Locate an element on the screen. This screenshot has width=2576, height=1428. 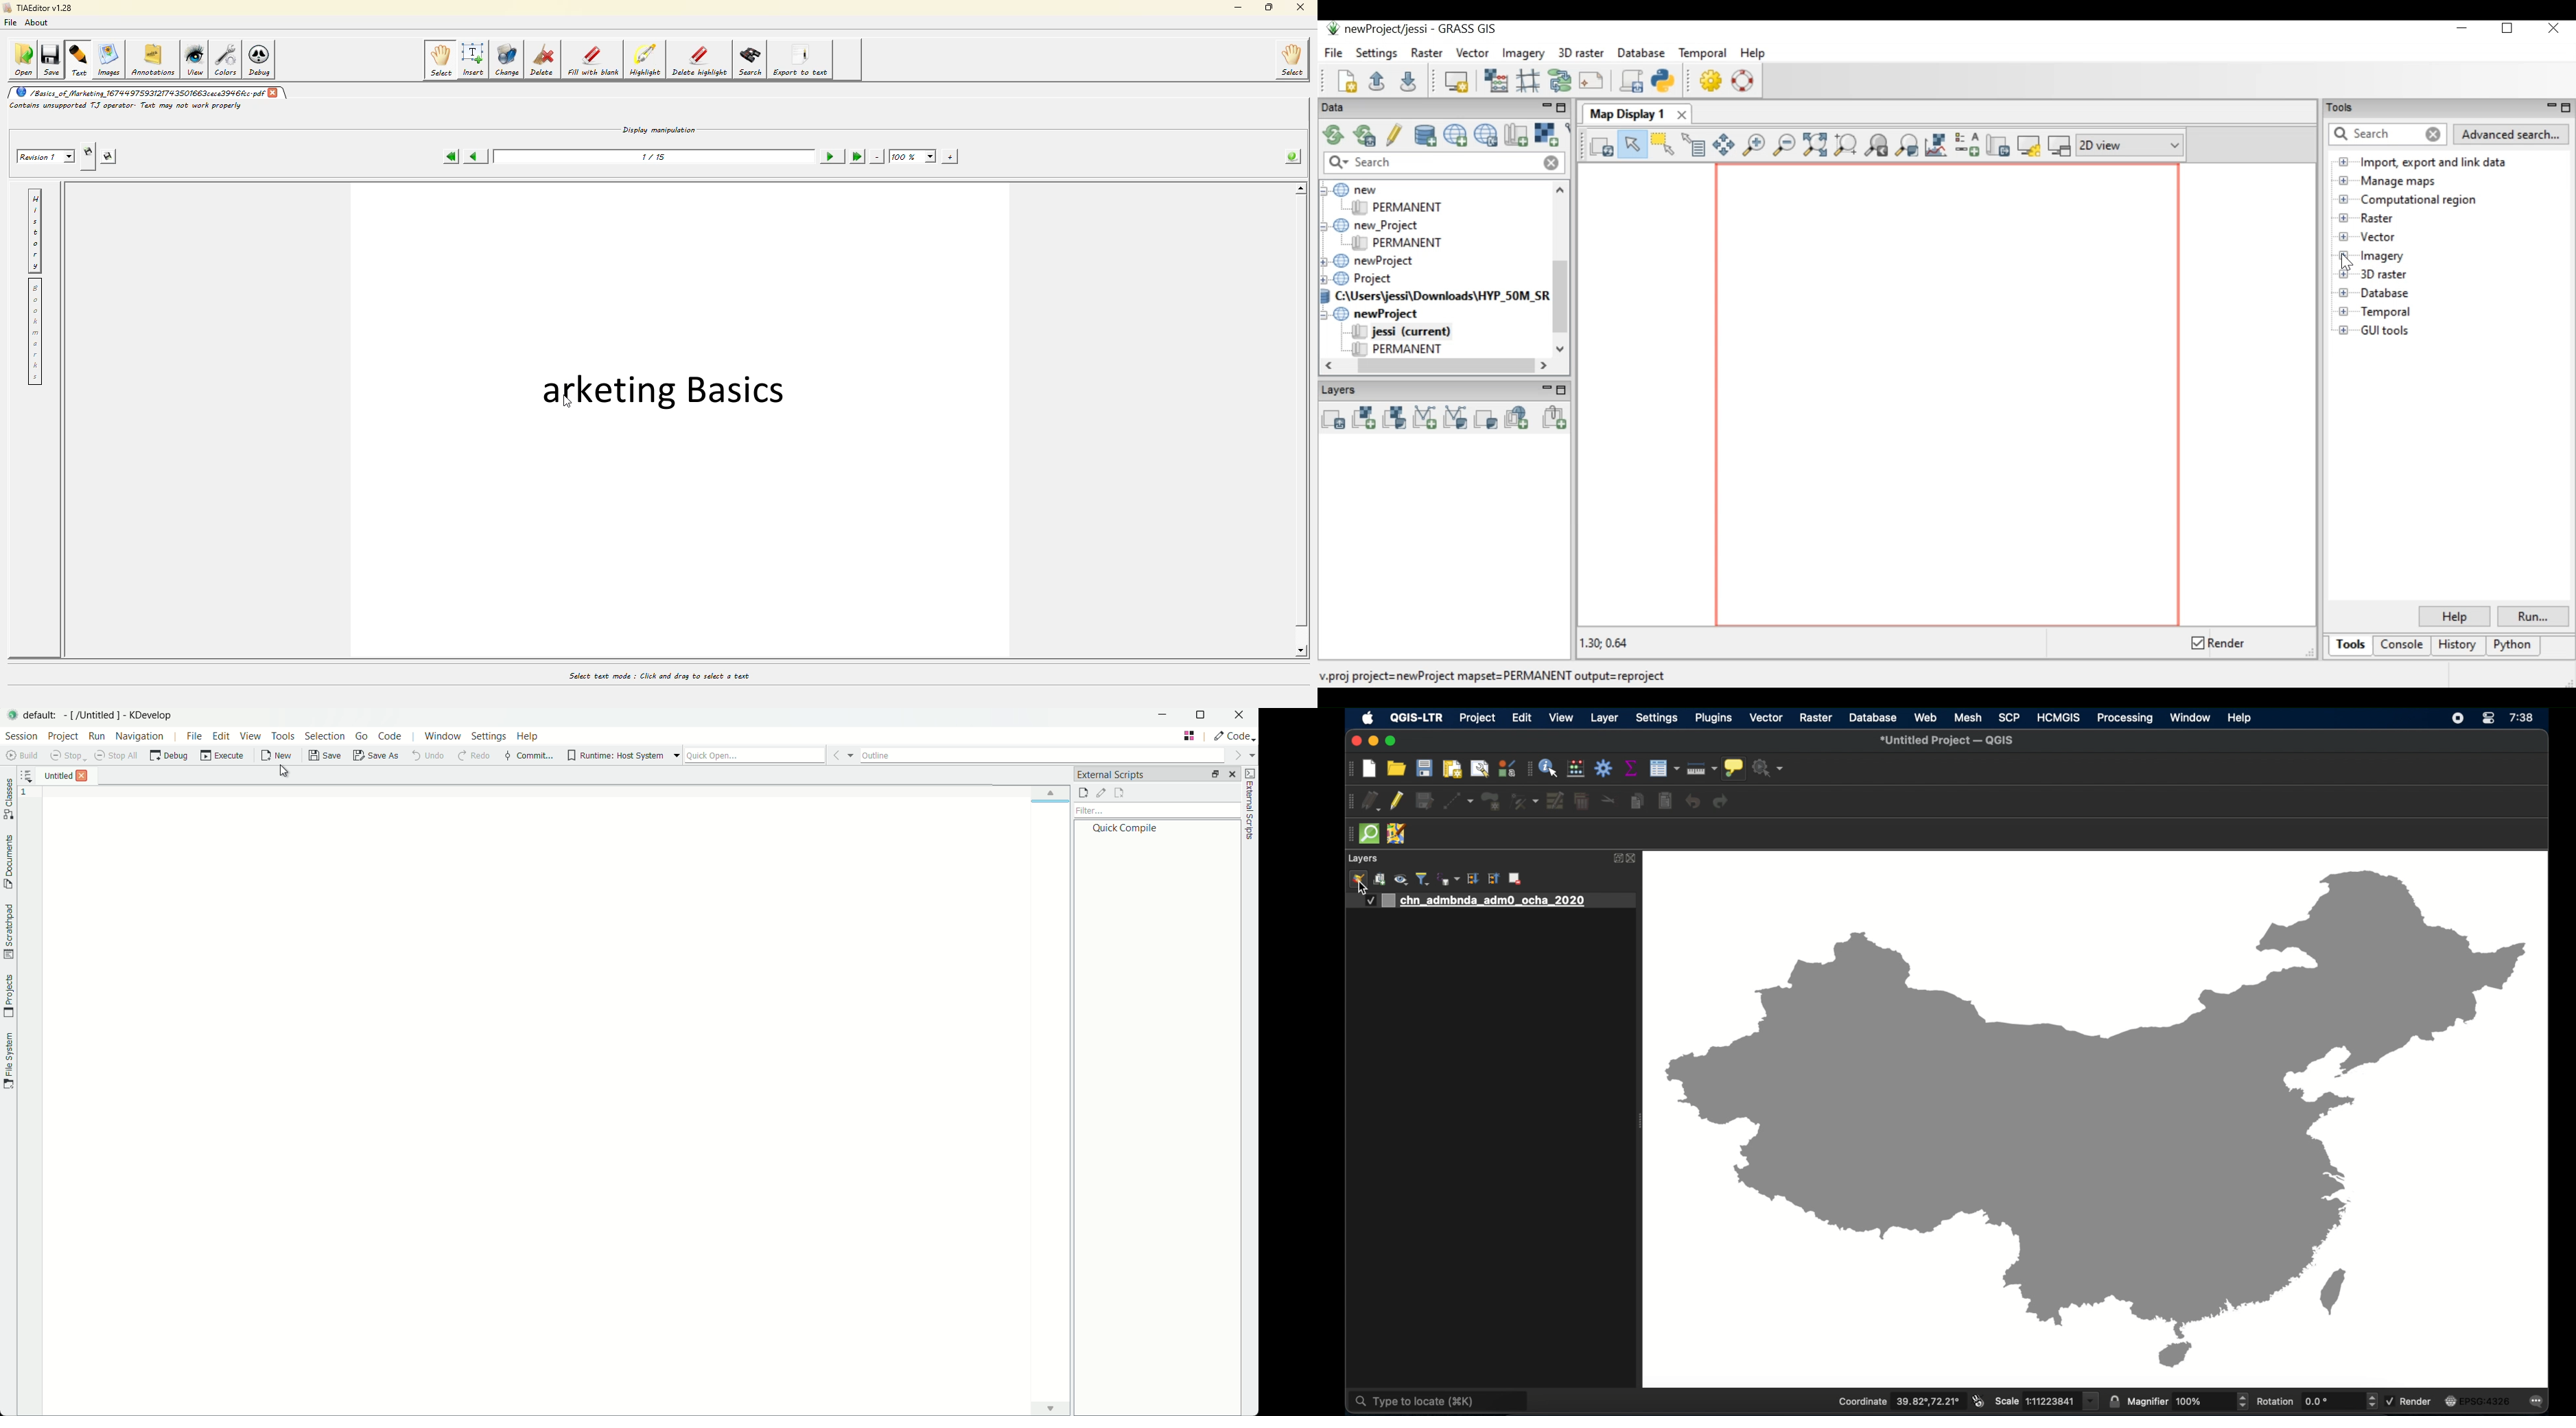
web is located at coordinates (1927, 718).